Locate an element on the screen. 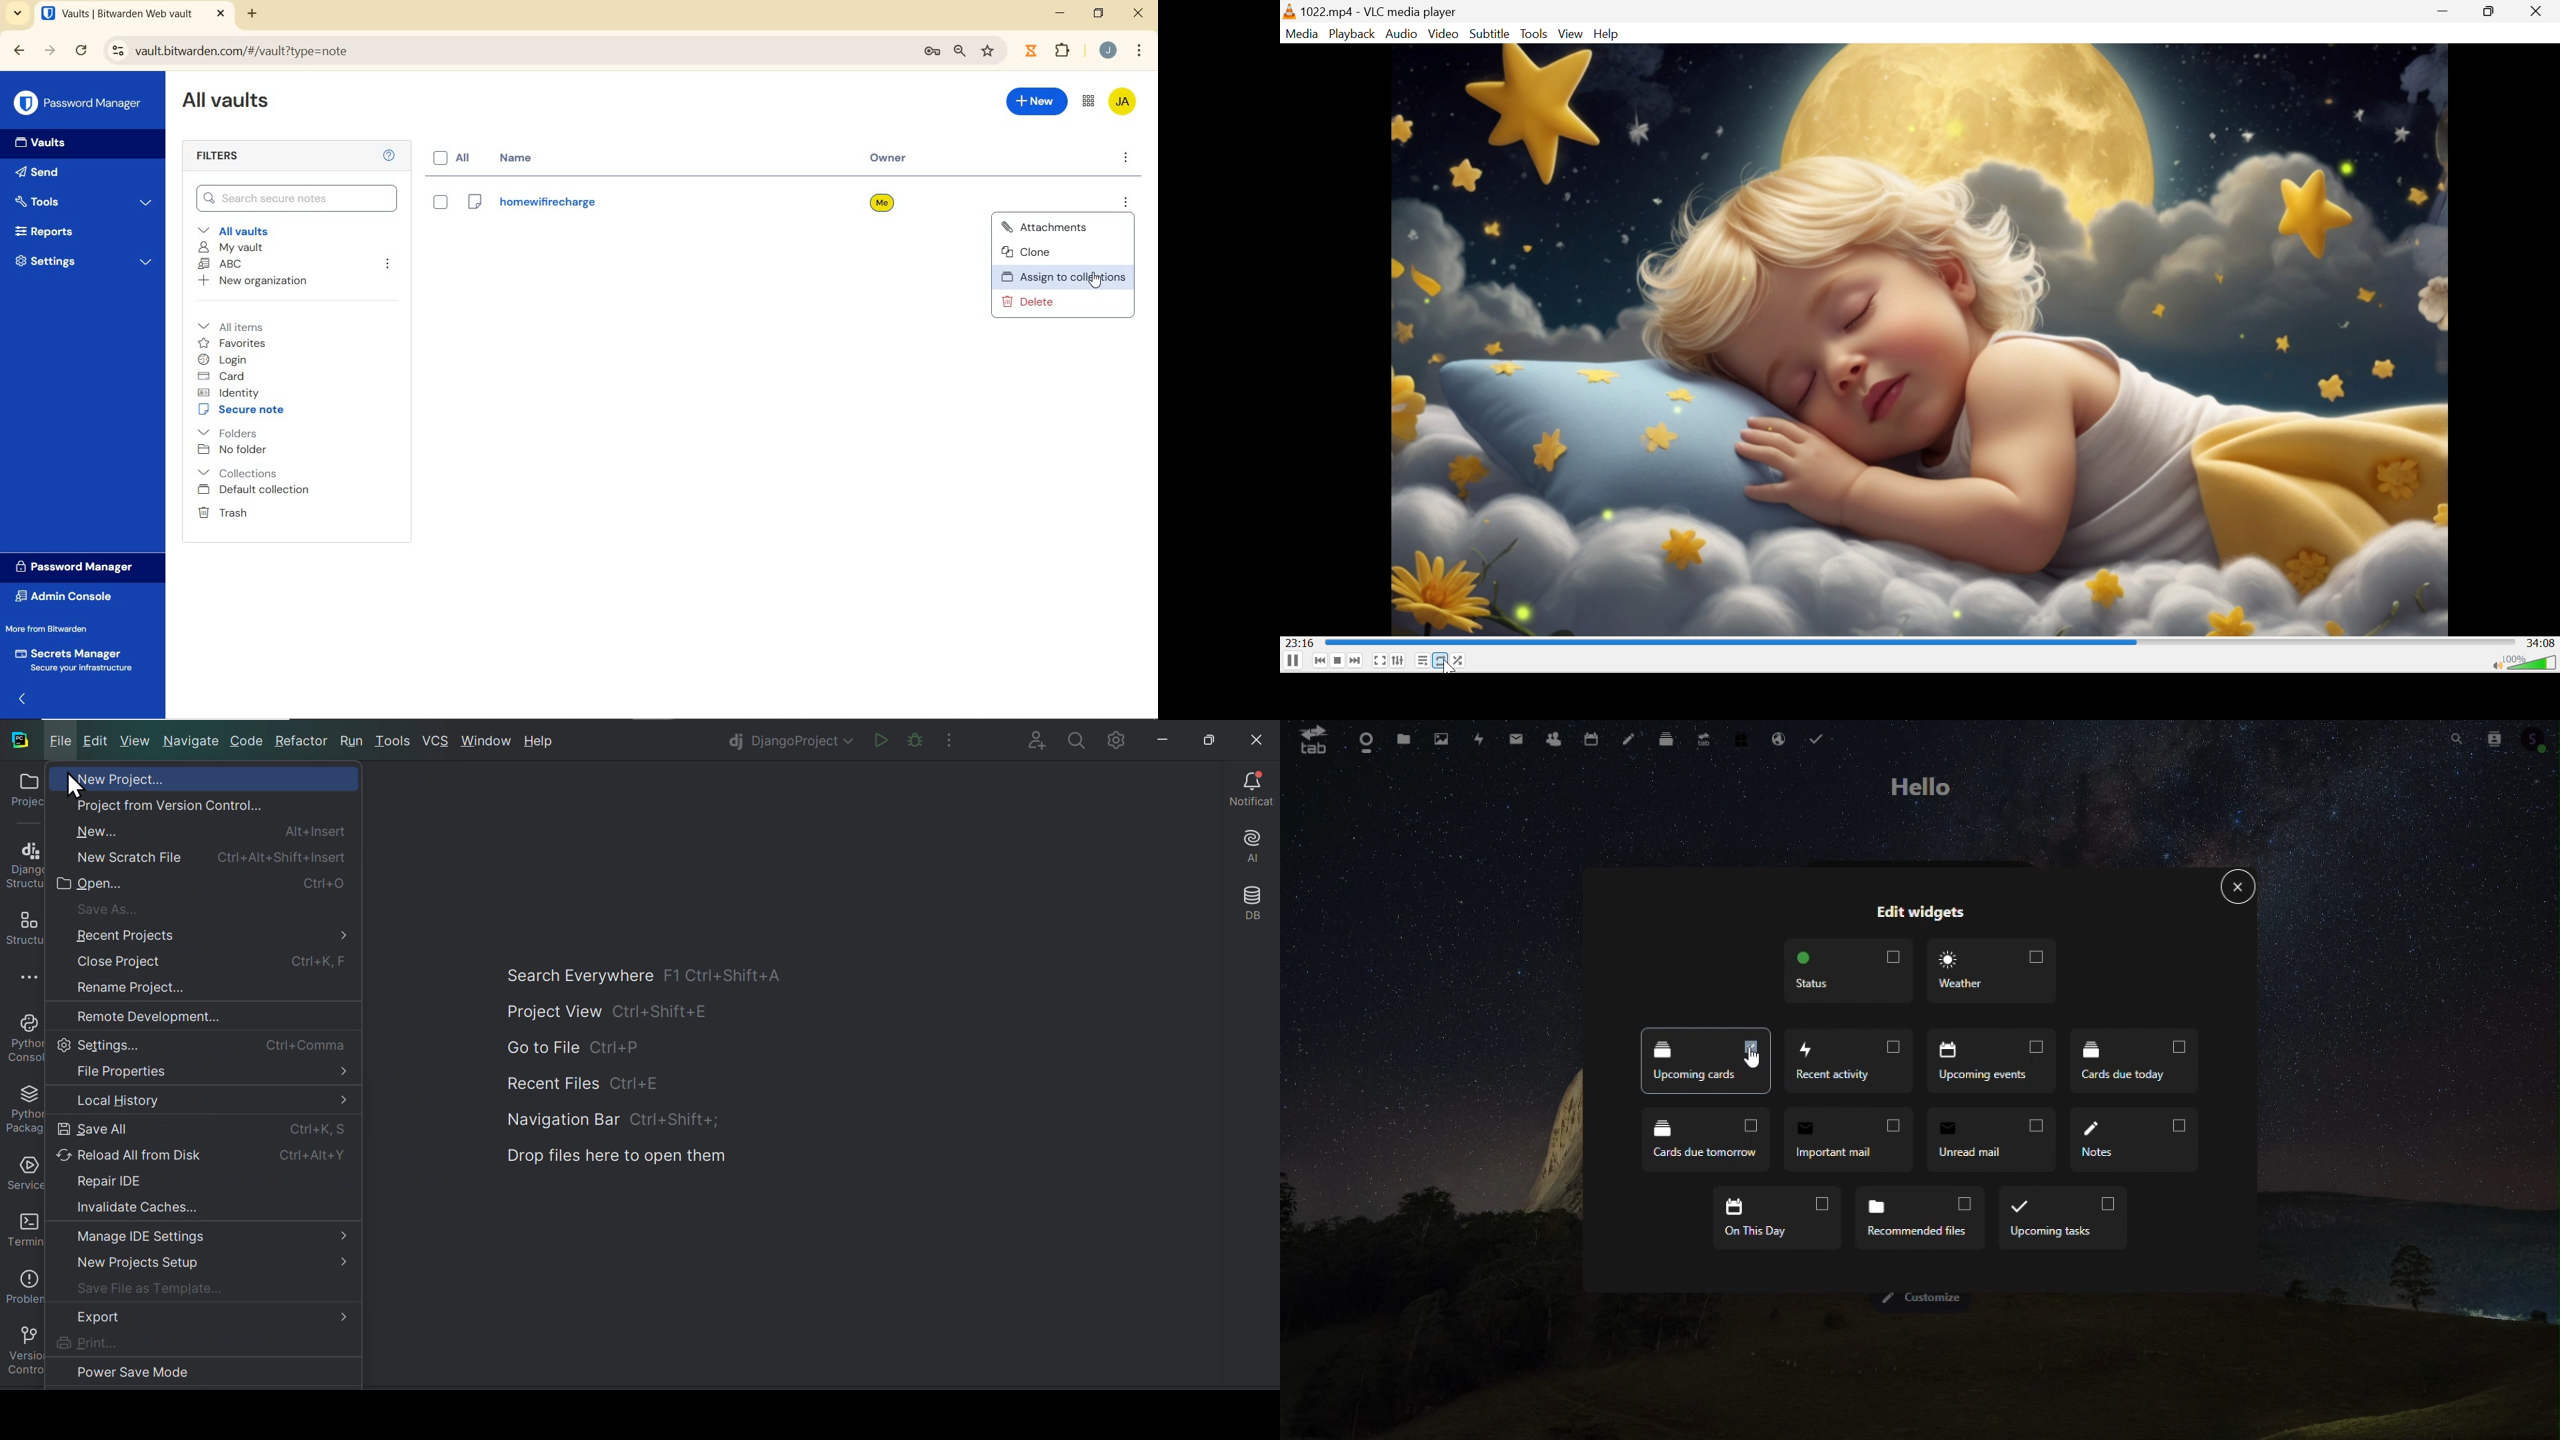 The width and height of the screenshot is (2576, 1456). manage passwords is located at coordinates (932, 54).